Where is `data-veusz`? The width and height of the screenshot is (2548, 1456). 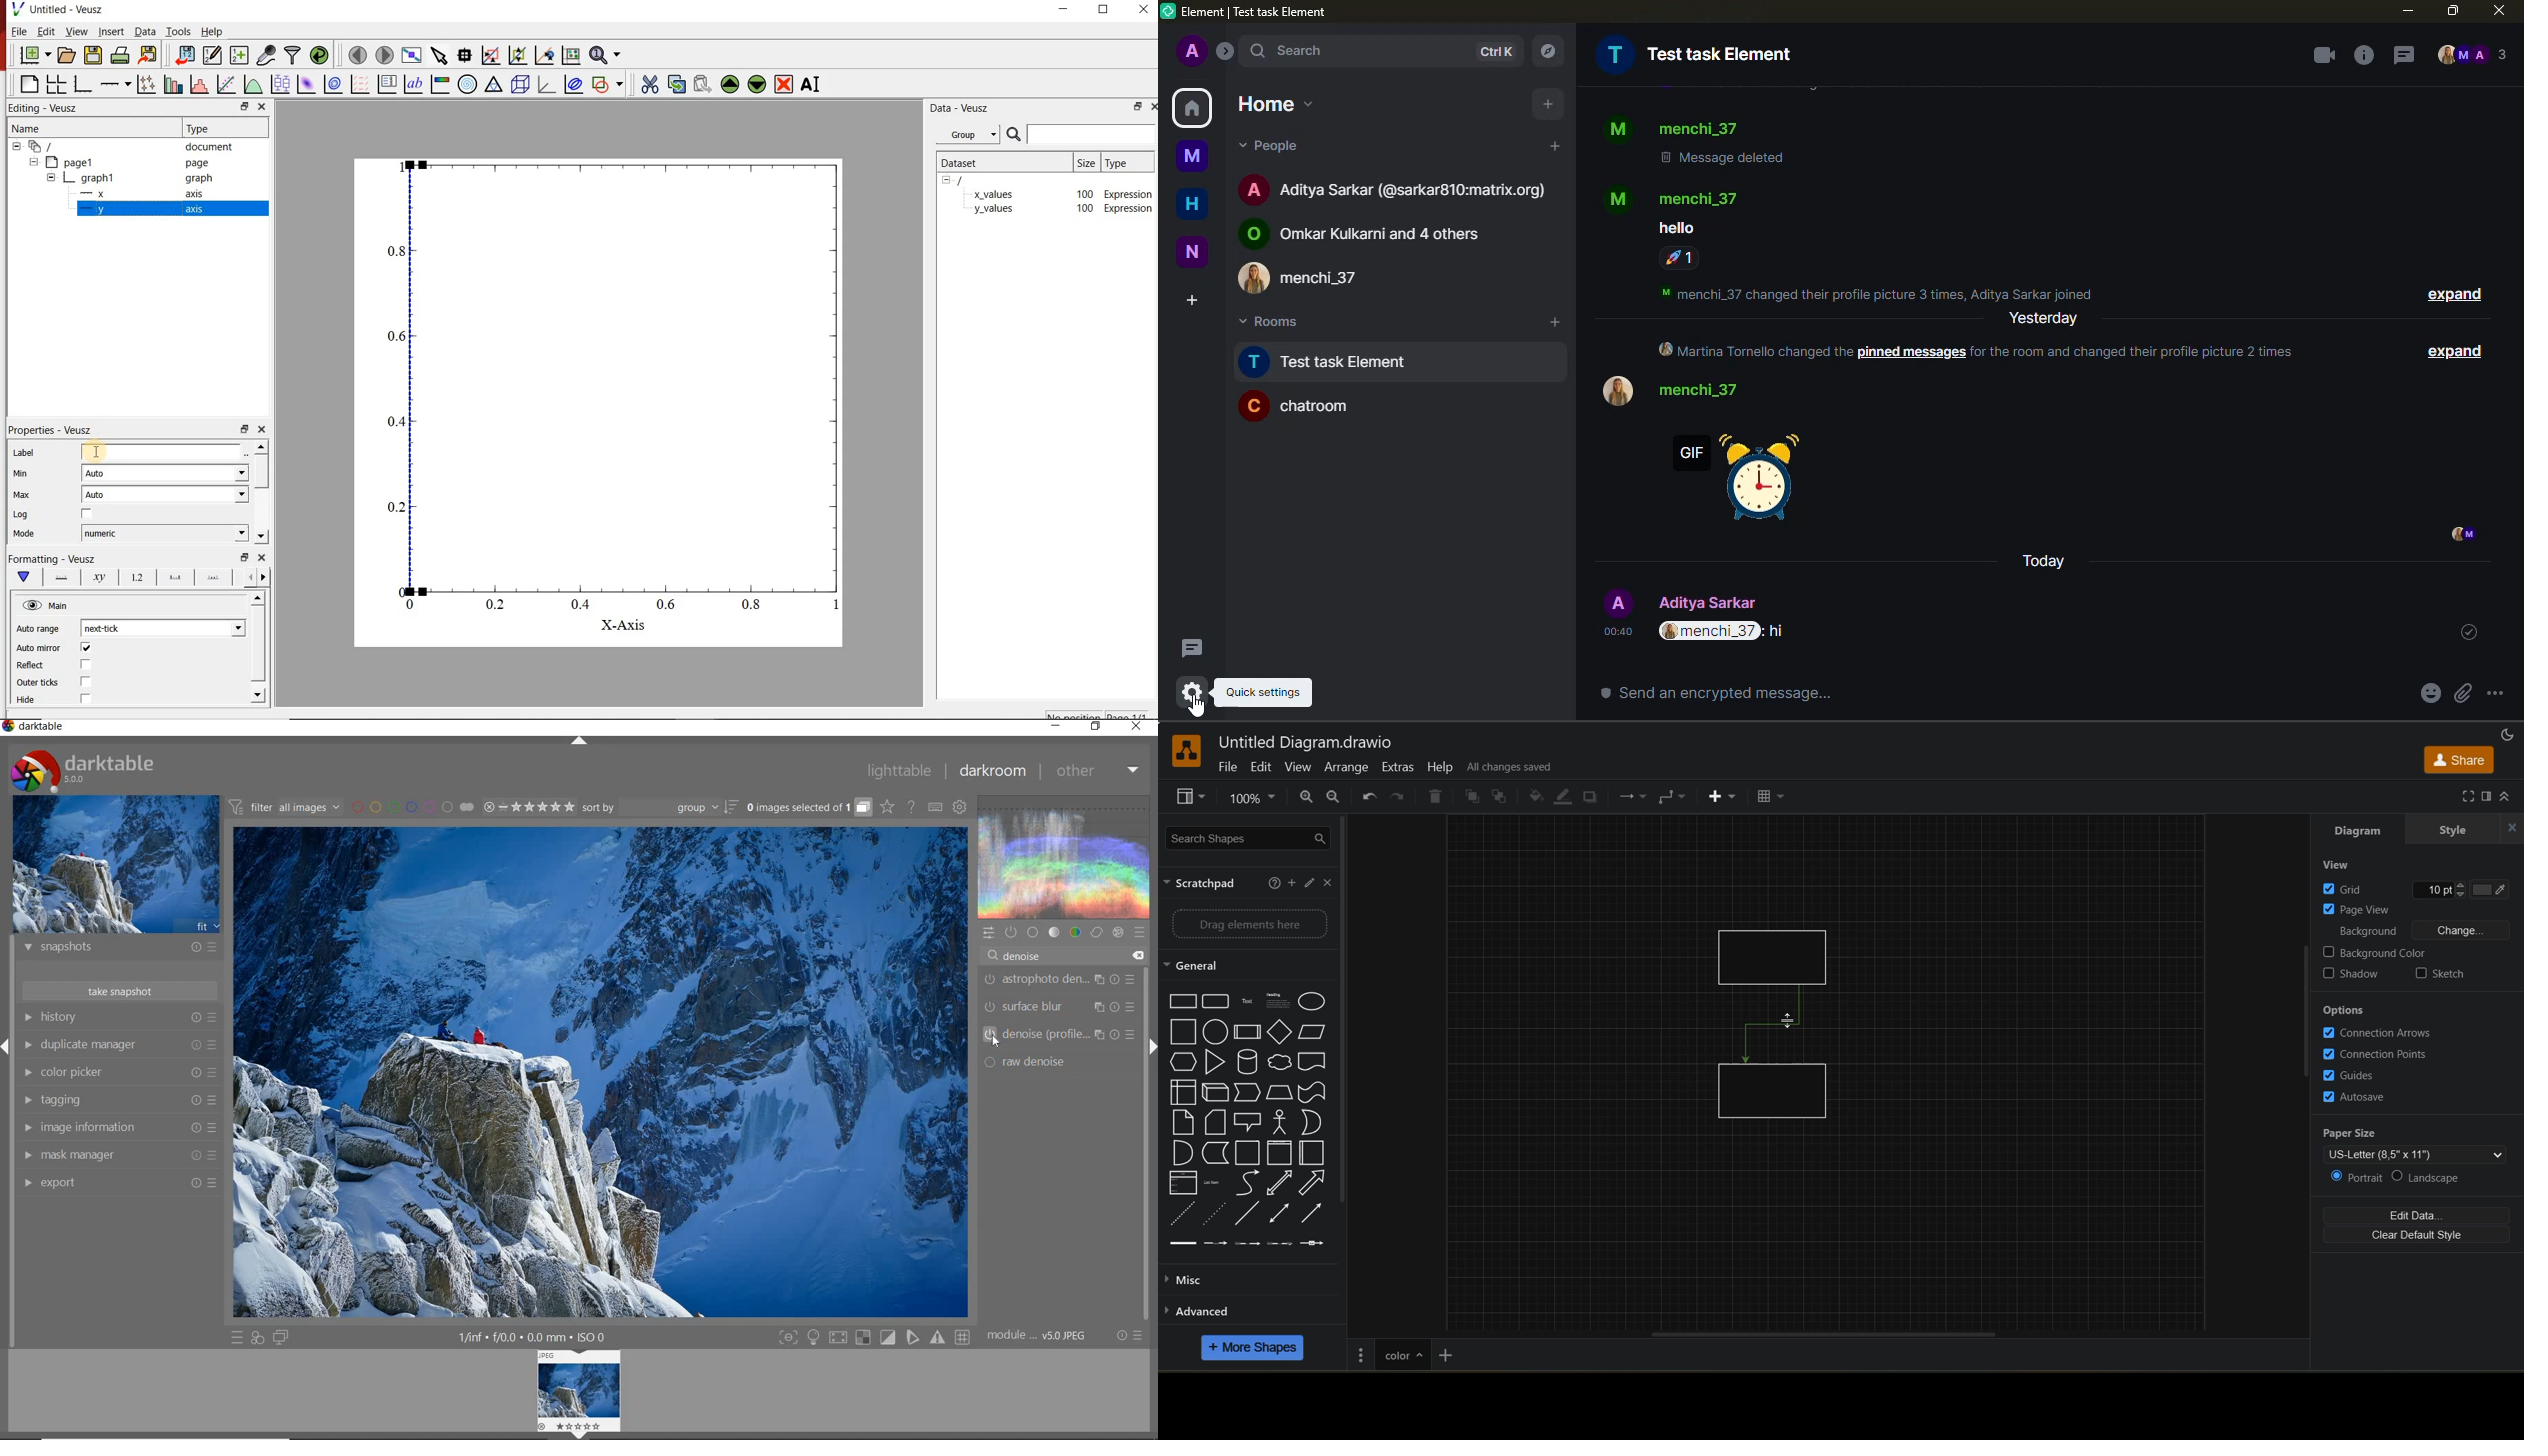 data-veusz is located at coordinates (961, 110).